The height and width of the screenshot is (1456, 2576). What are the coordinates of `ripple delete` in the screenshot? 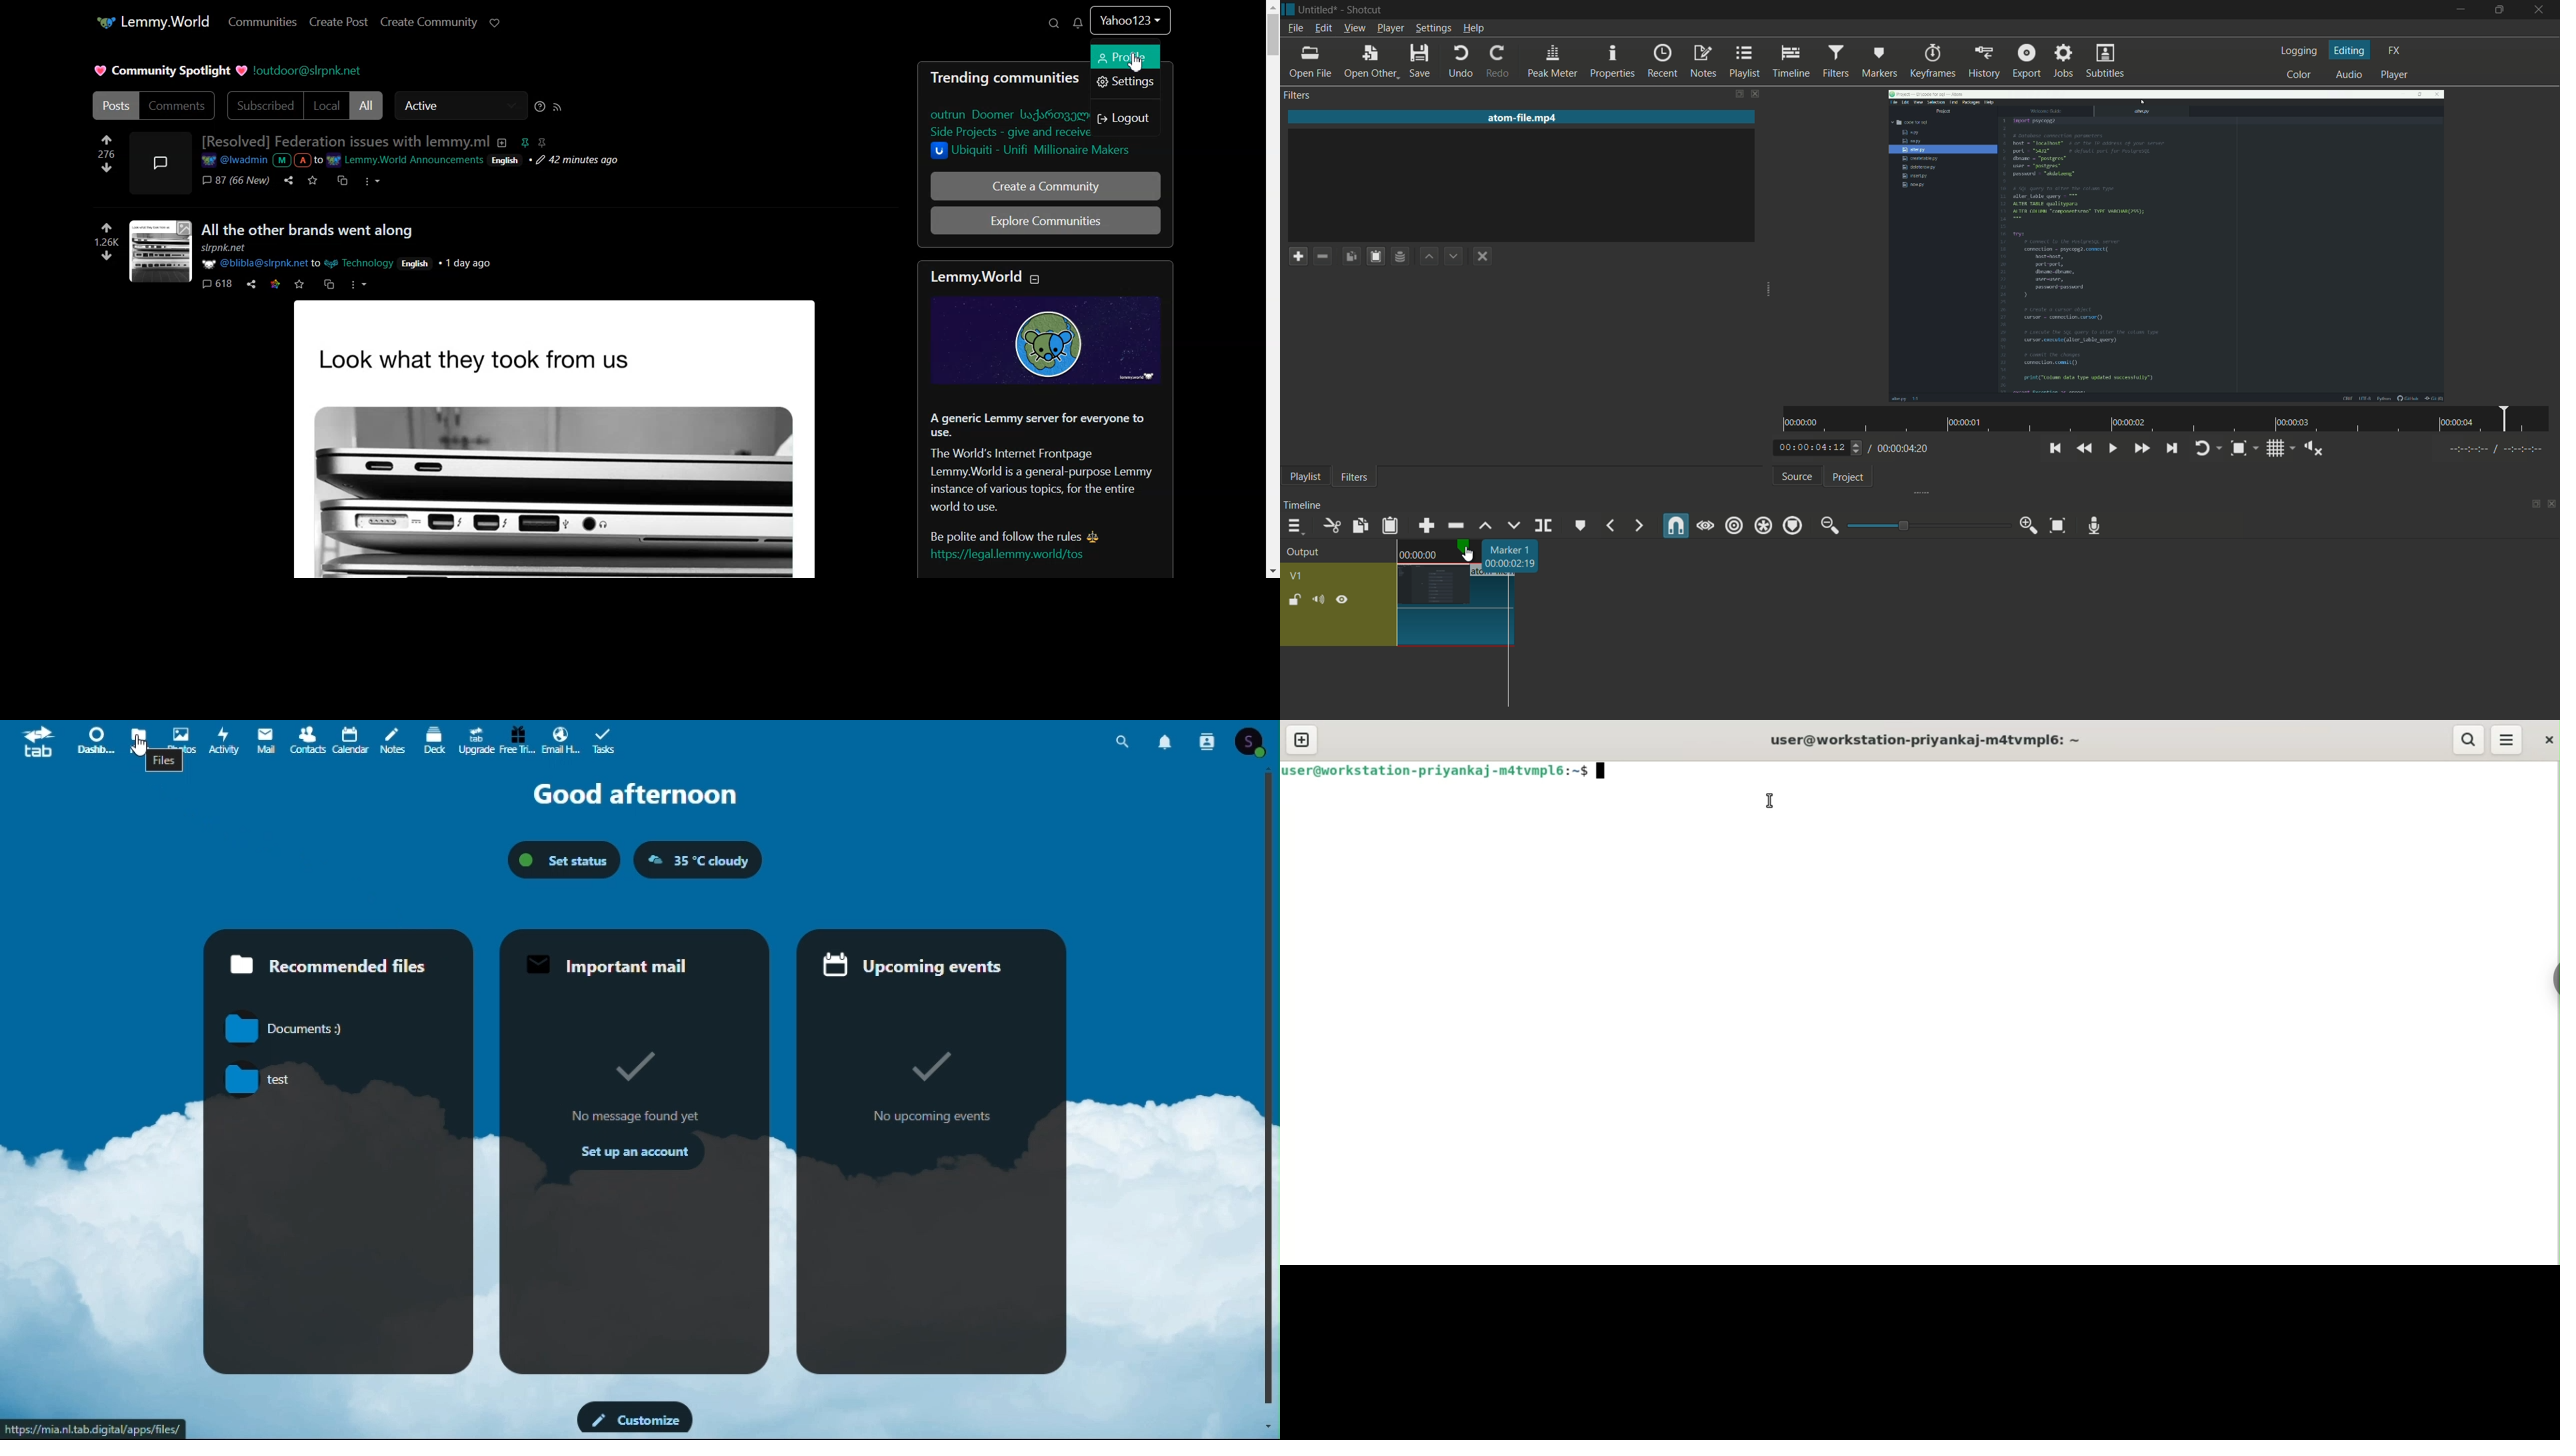 It's located at (1454, 525).